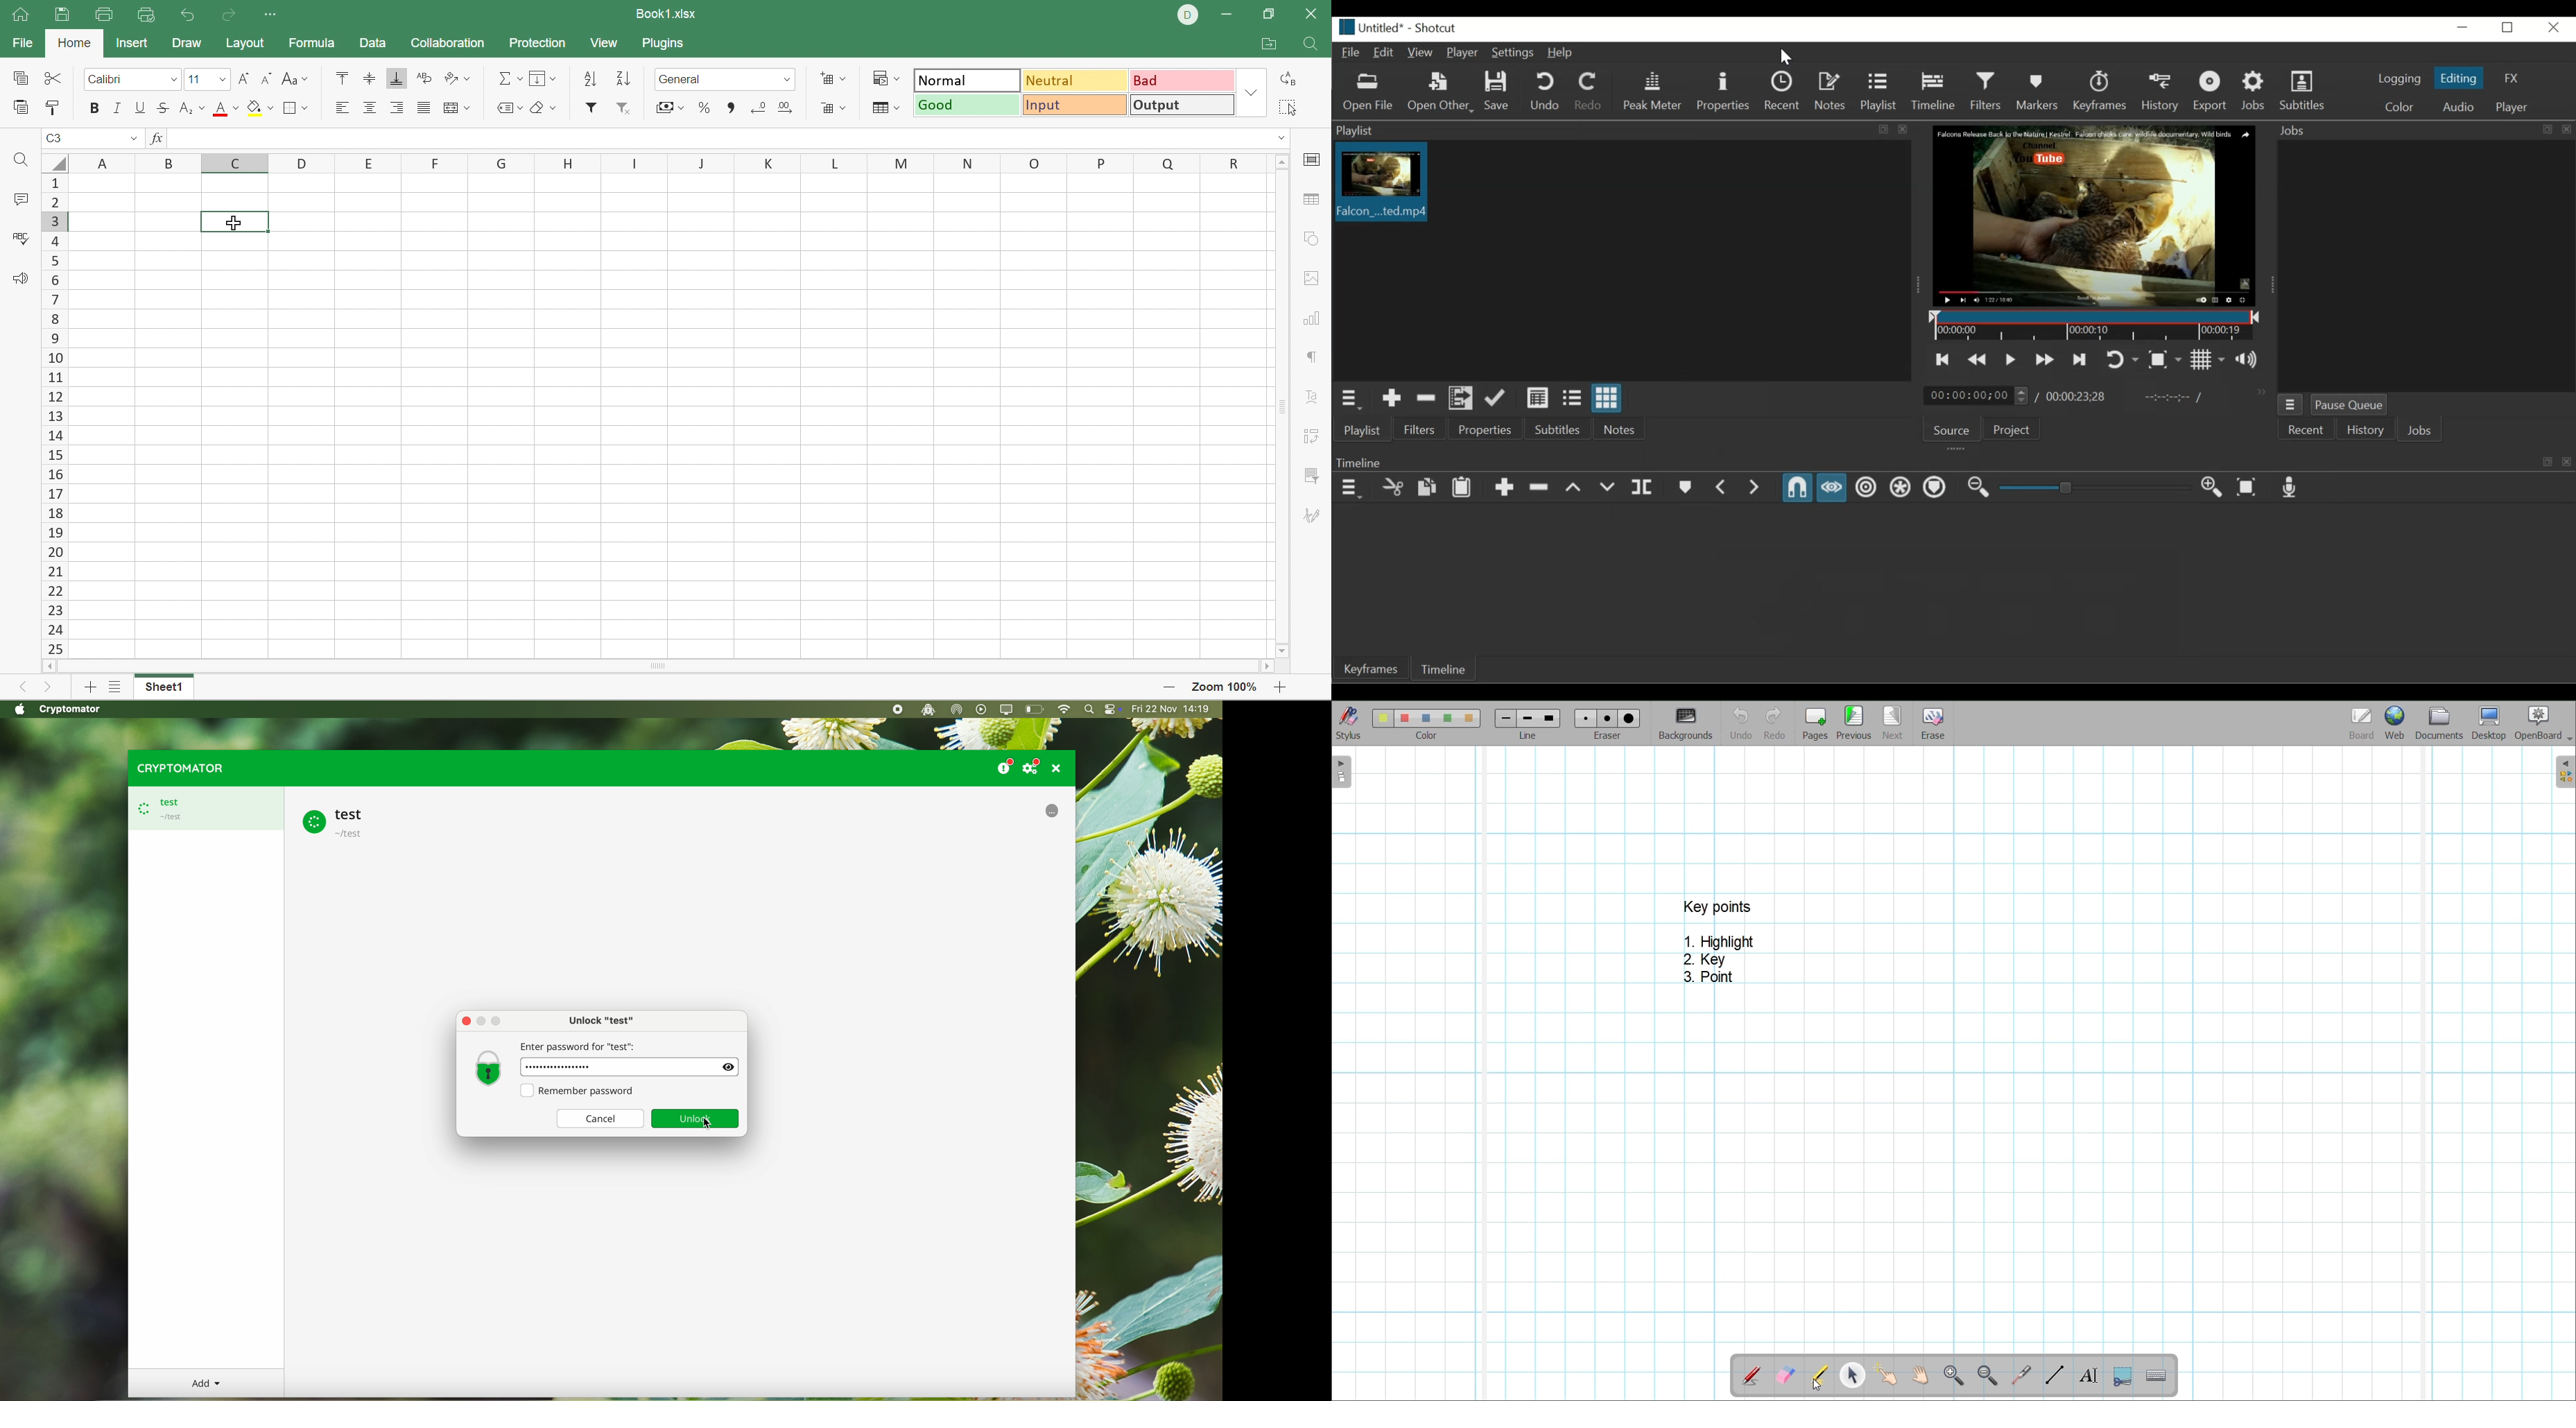  Describe the element at coordinates (1283, 164) in the screenshot. I see `Scroll Up` at that location.